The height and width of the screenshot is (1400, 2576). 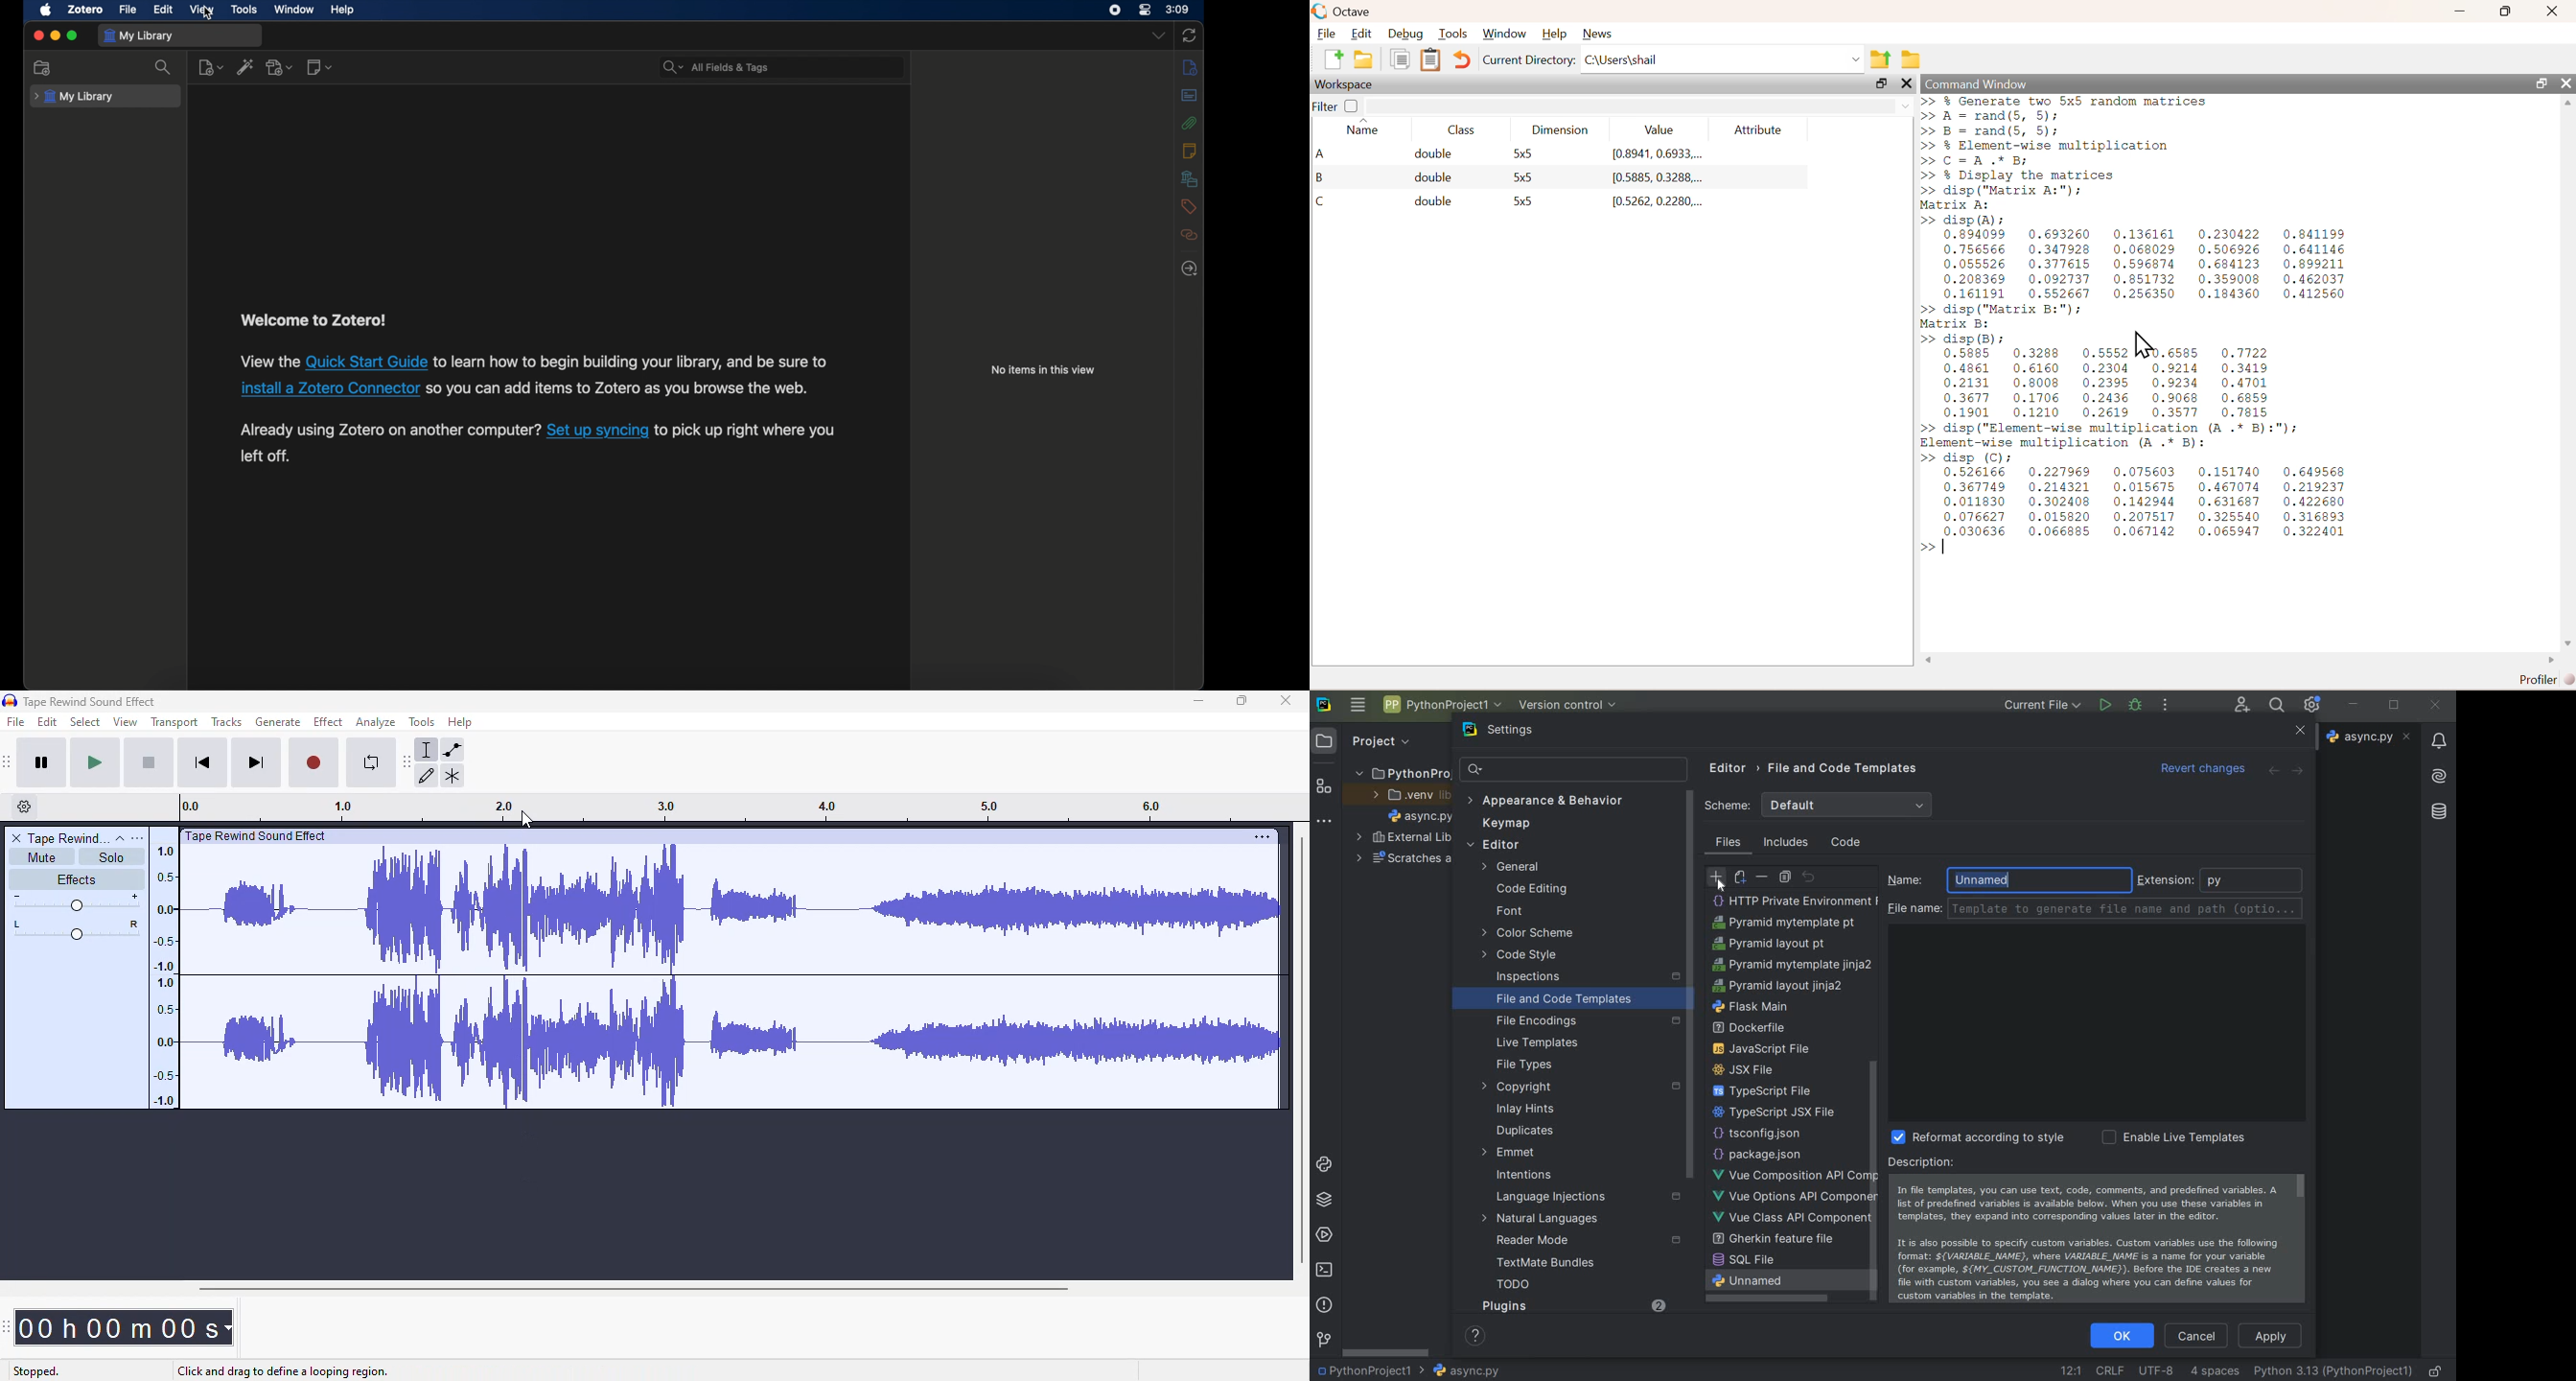 What do you see at coordinates (2165, 707) in the screenshot?
I see `more actions` at bounding box center [2165, 707].